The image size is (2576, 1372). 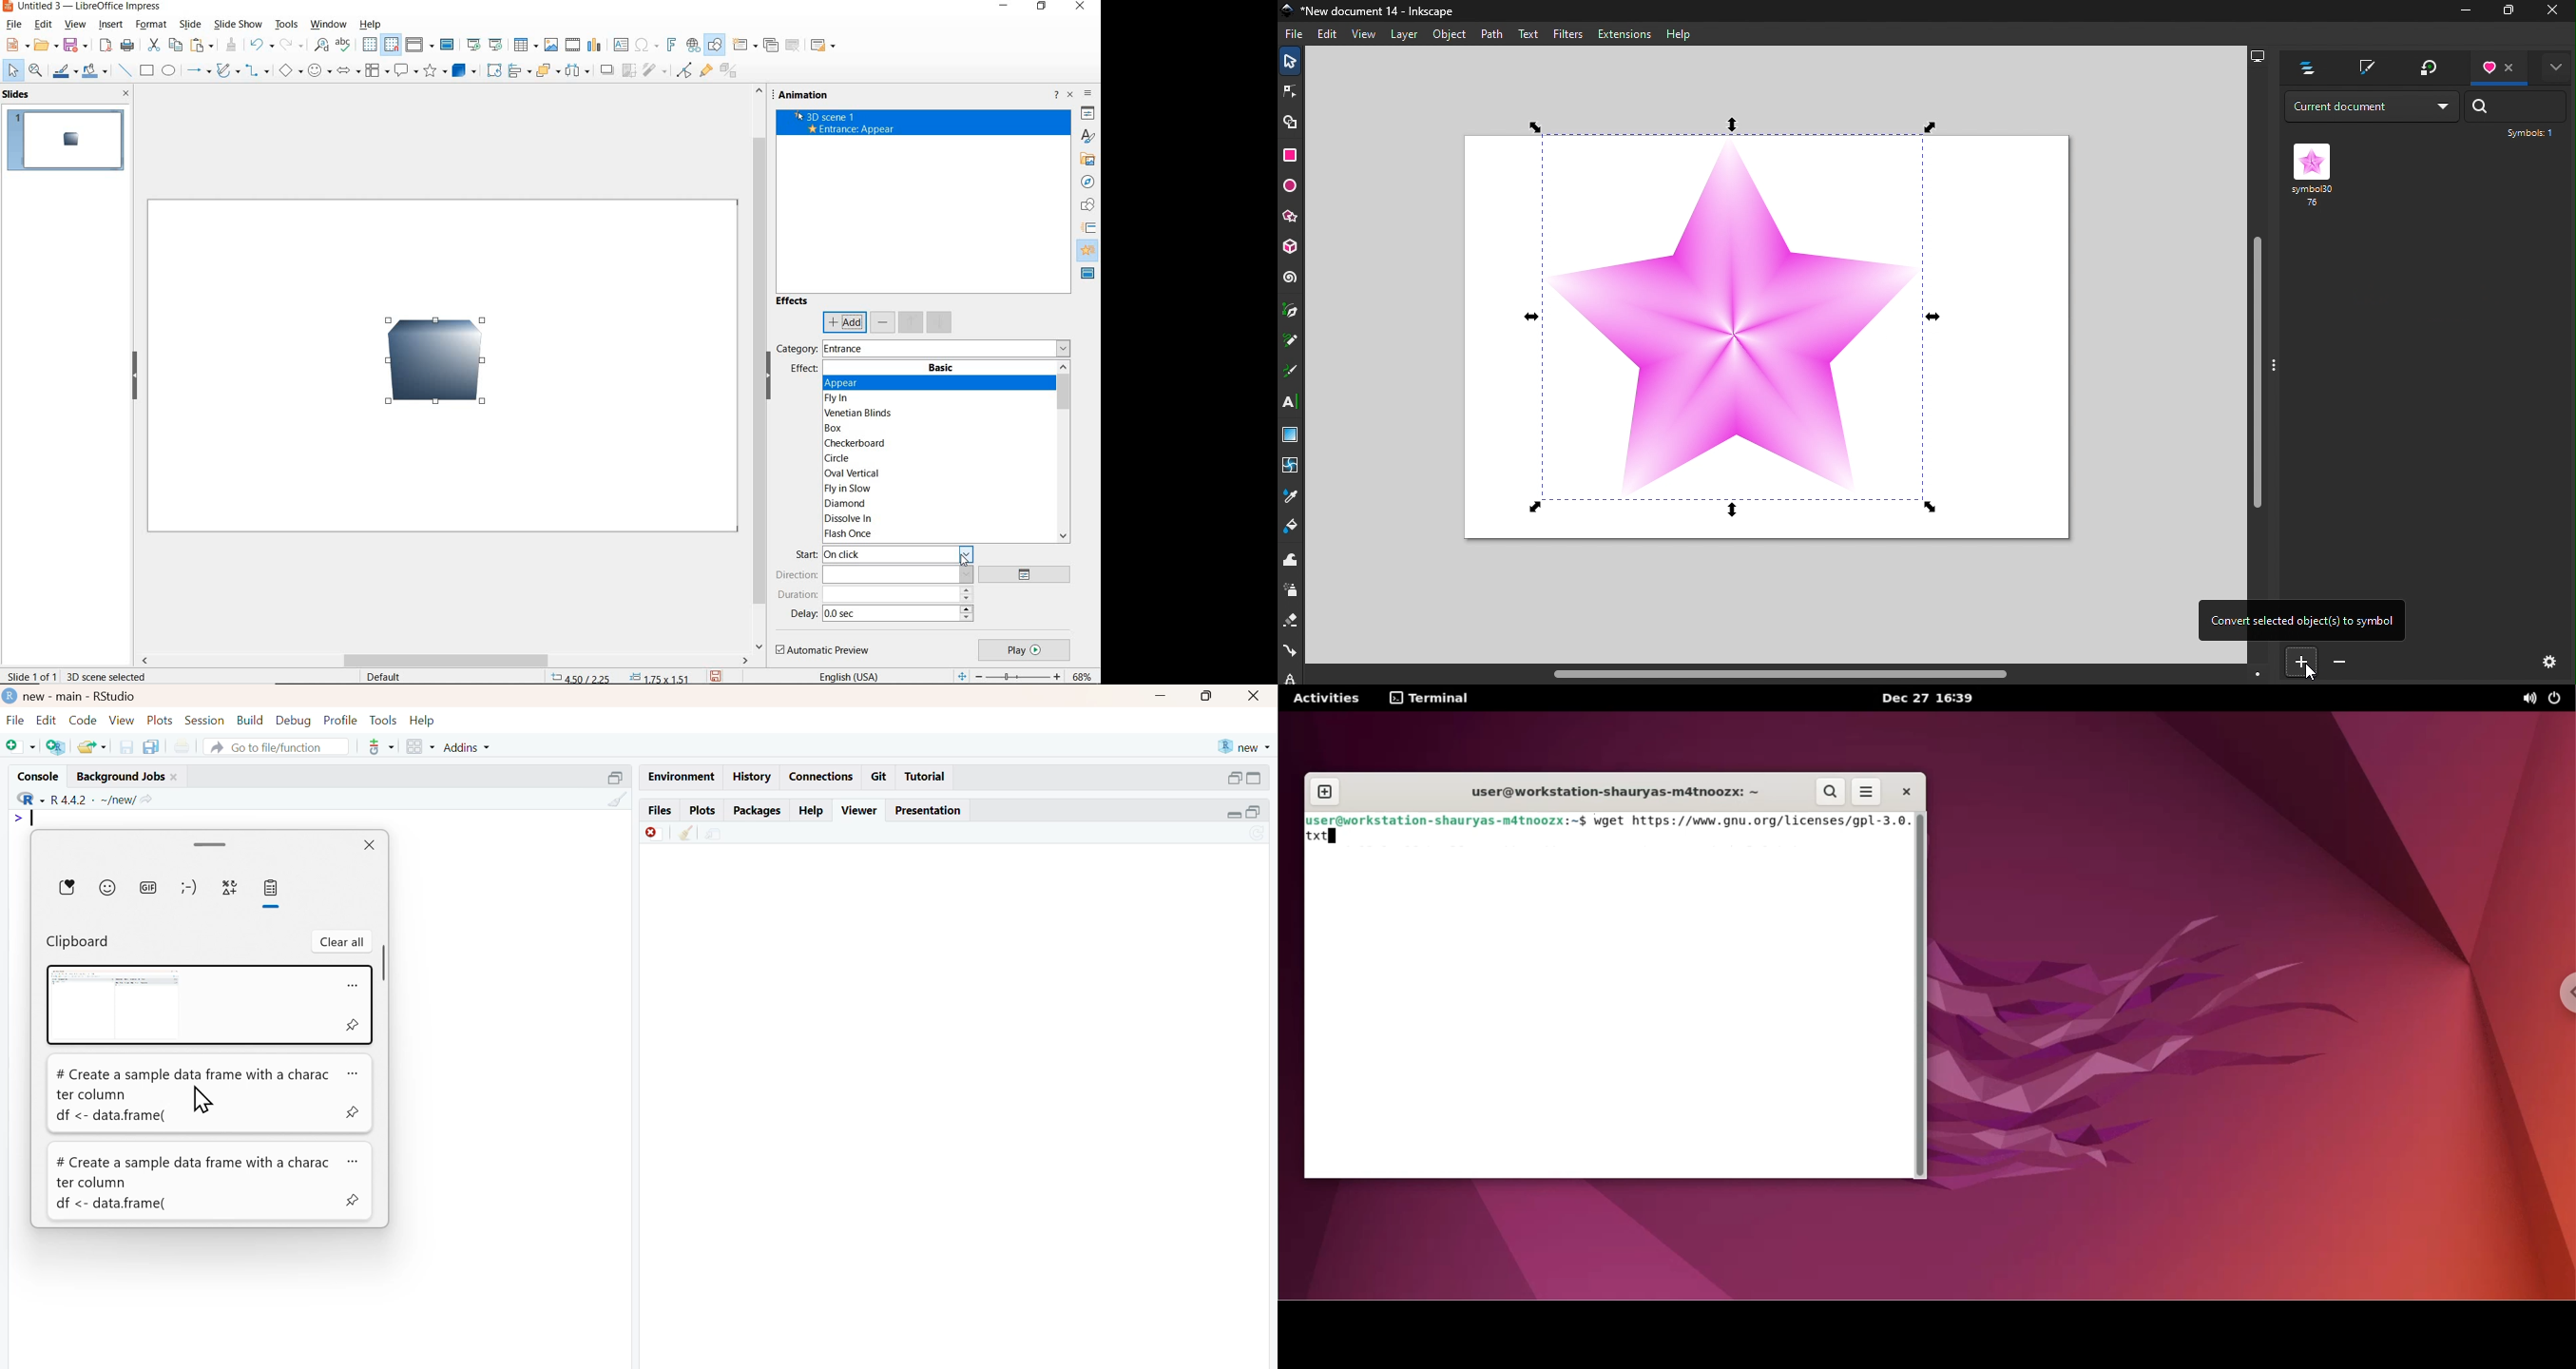 What do you see at coordinates (35, 72) in the screenshot?
I see `zoom and pan` at bounding box center [35, 72].